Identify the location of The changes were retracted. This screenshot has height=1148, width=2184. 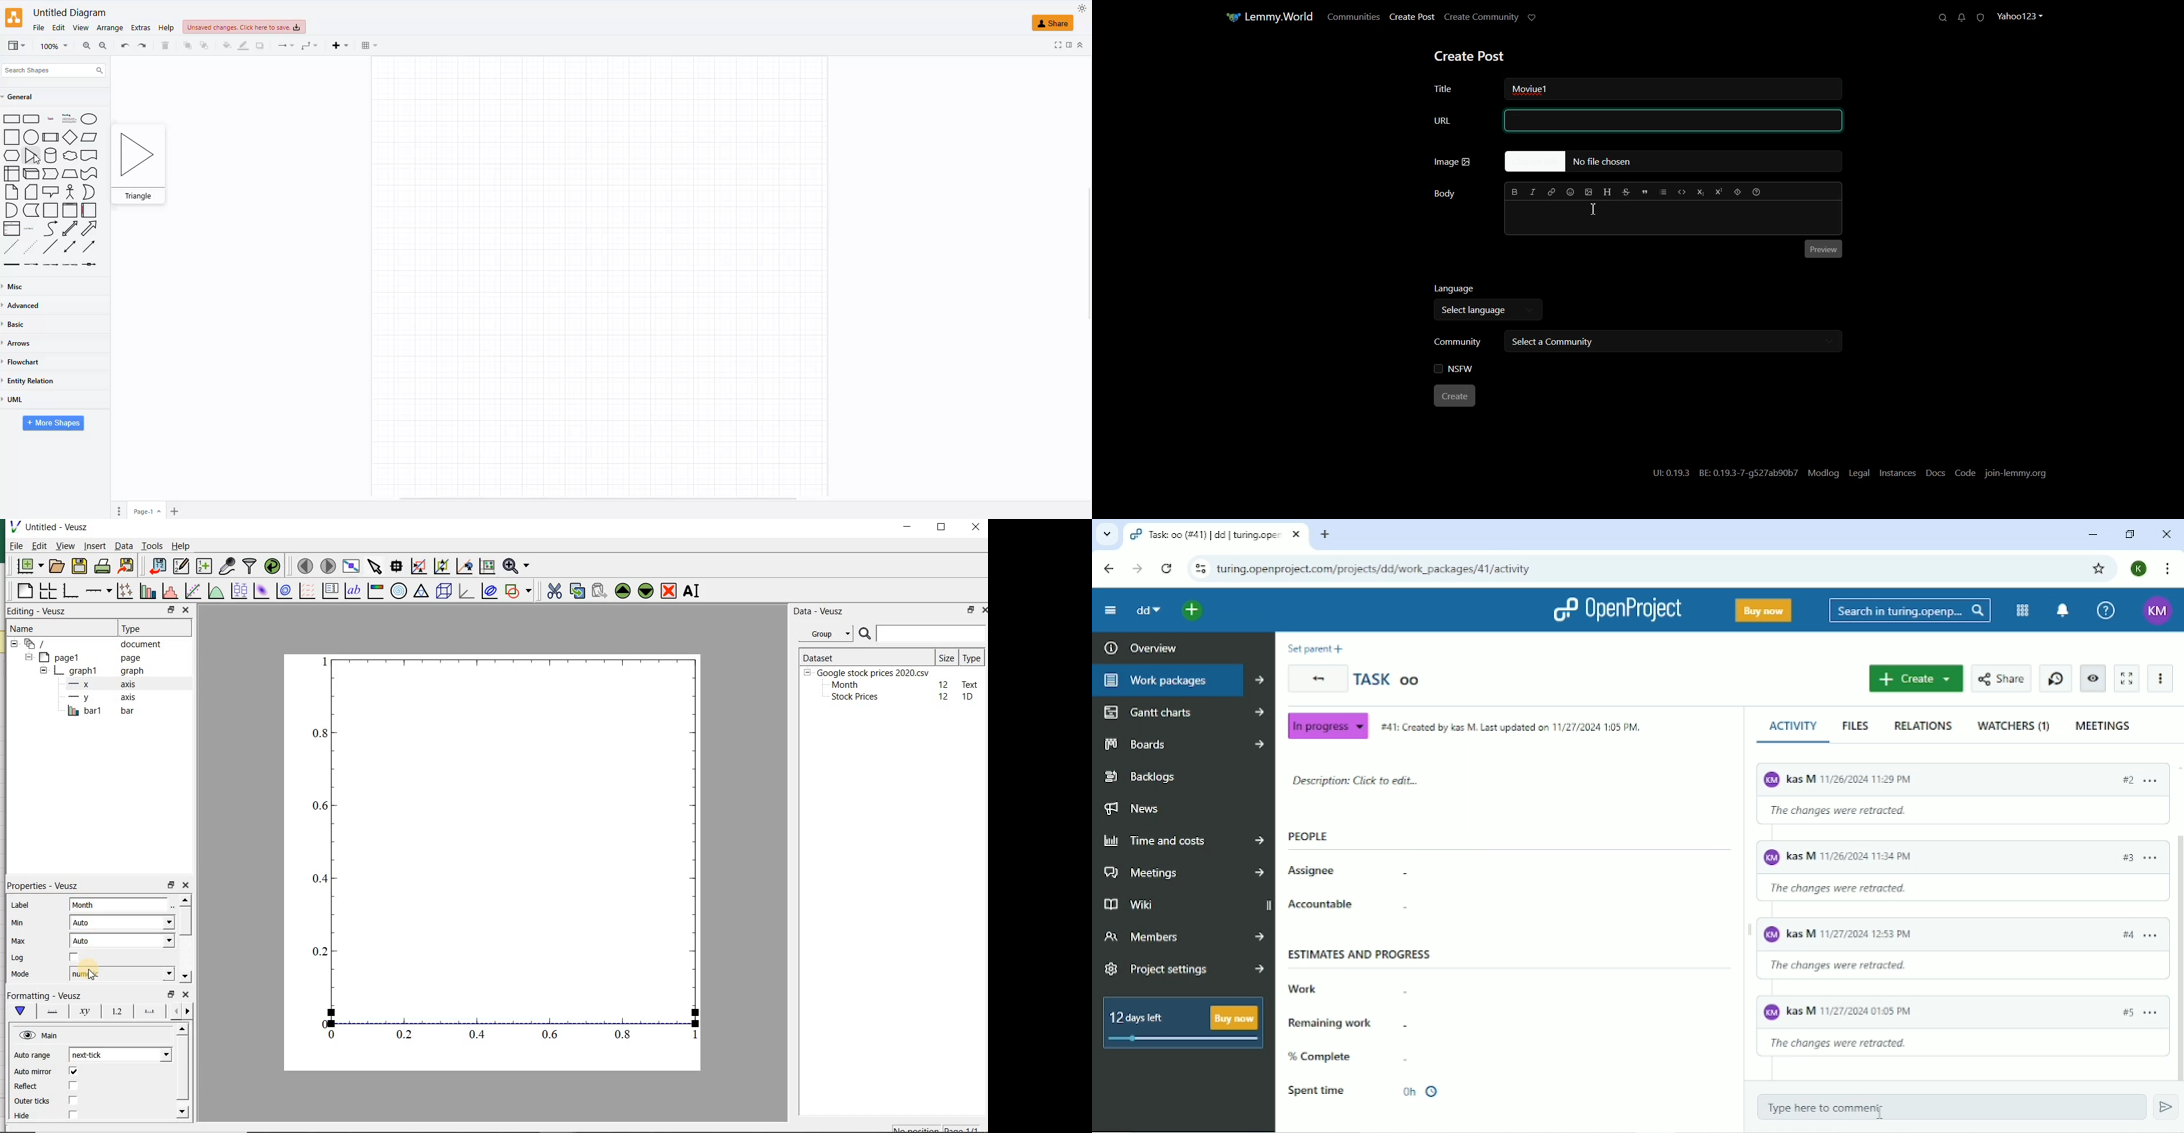
(1843, 889).